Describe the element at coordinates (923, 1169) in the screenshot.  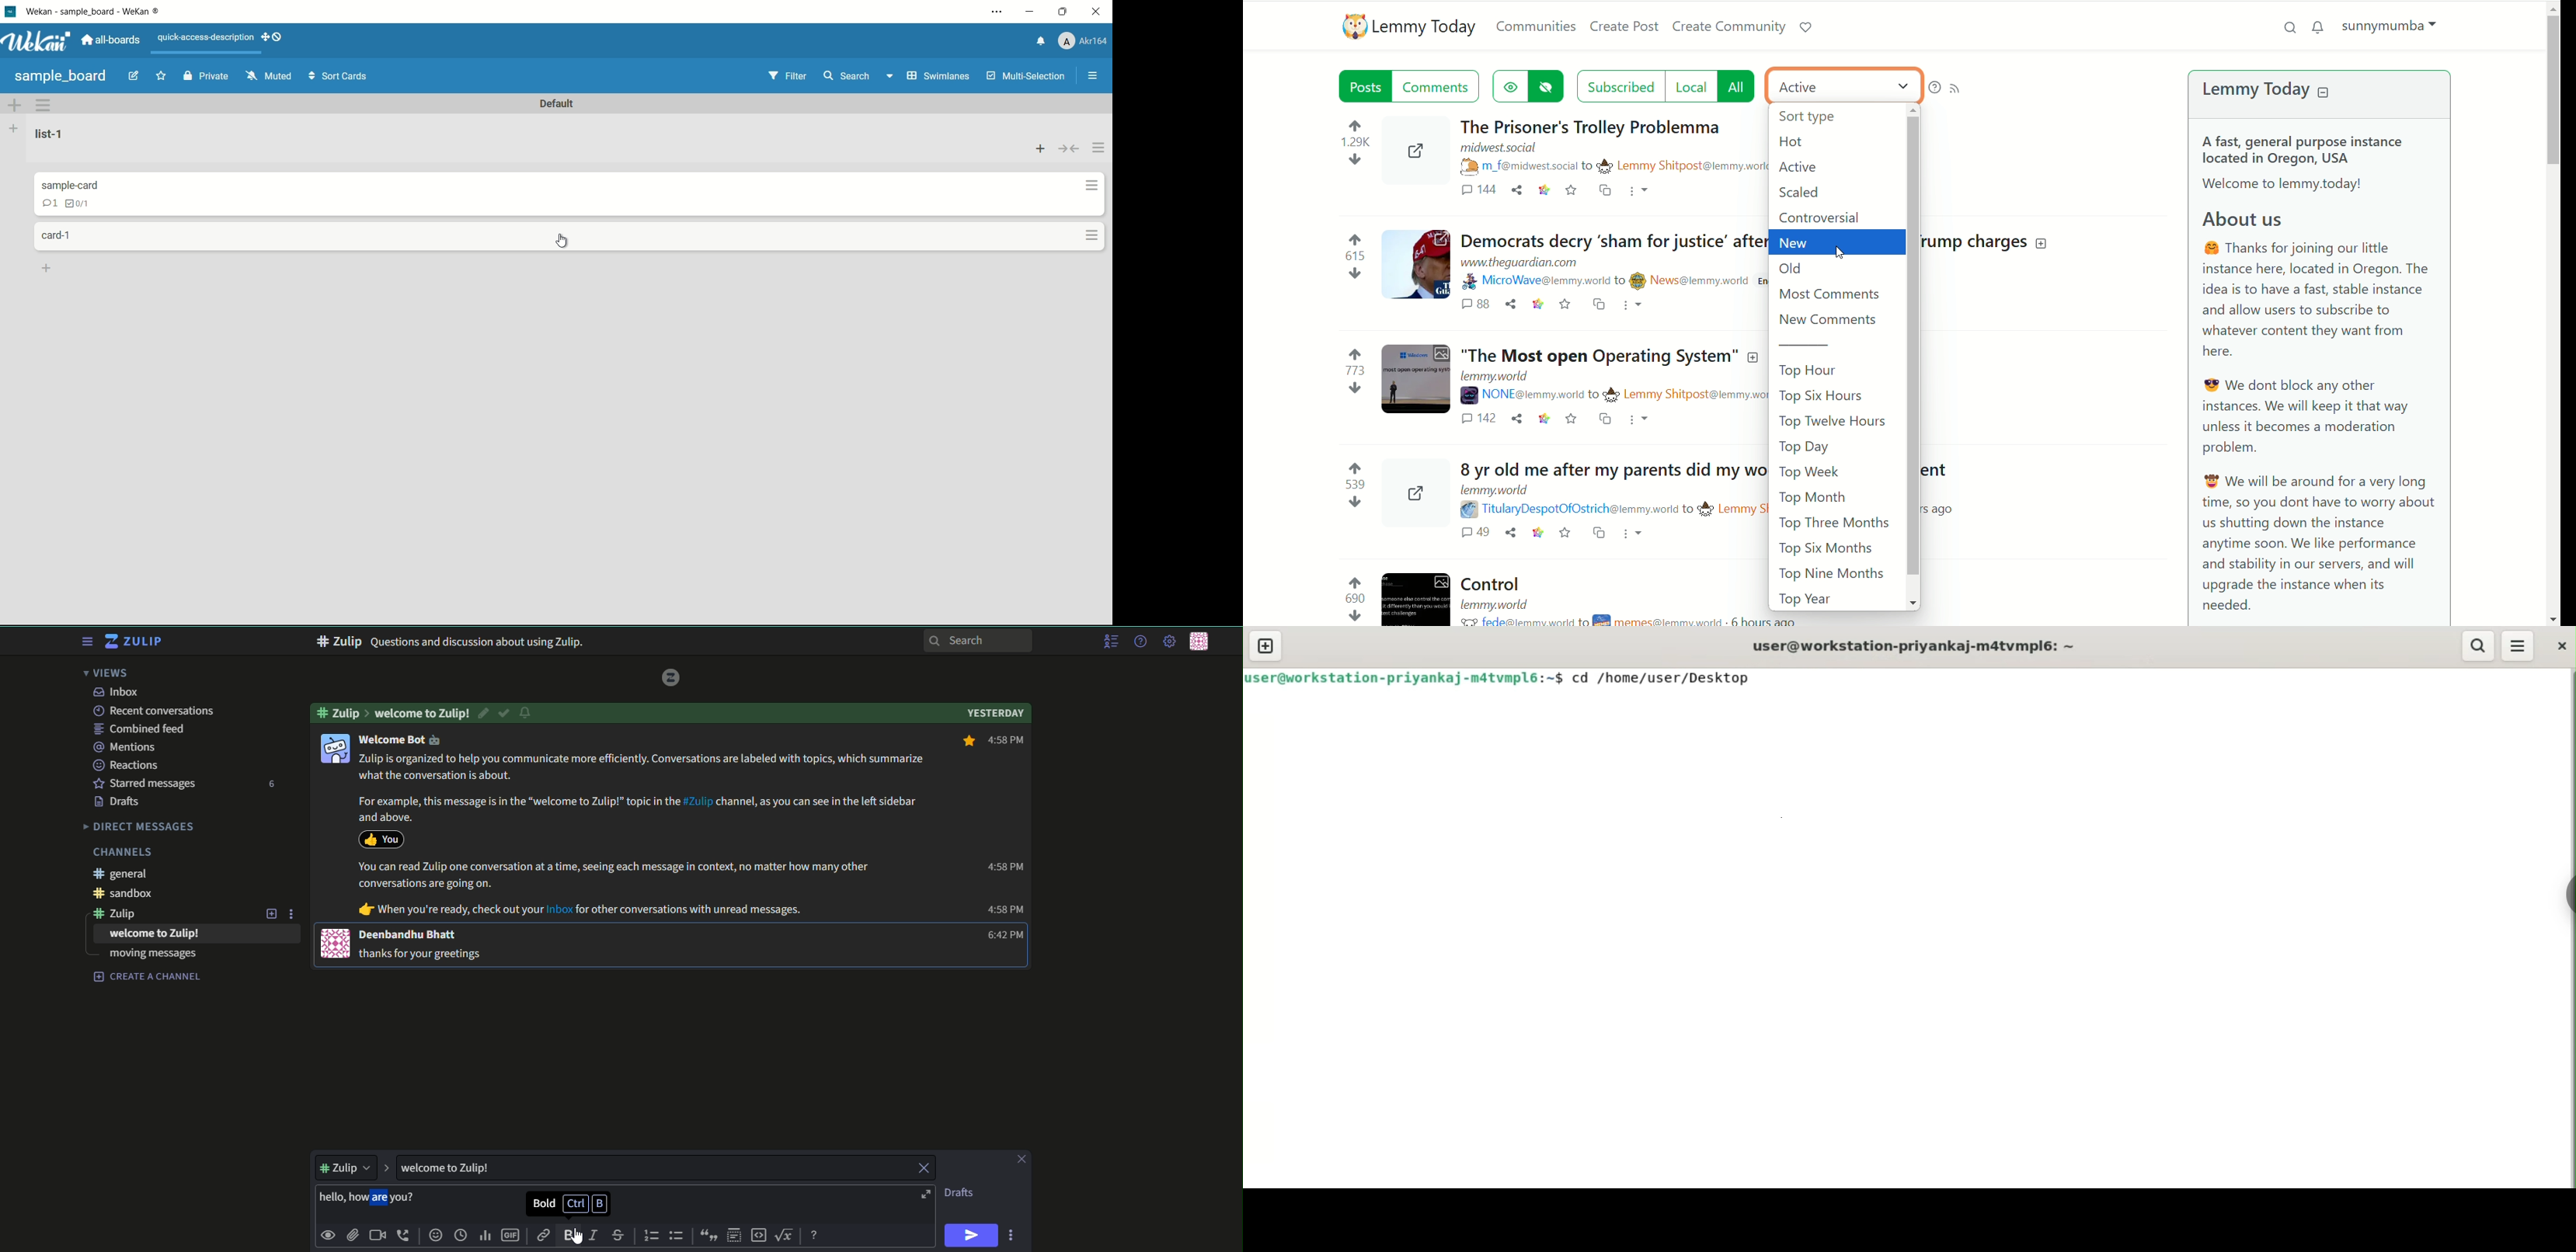
I see `close` at that location.